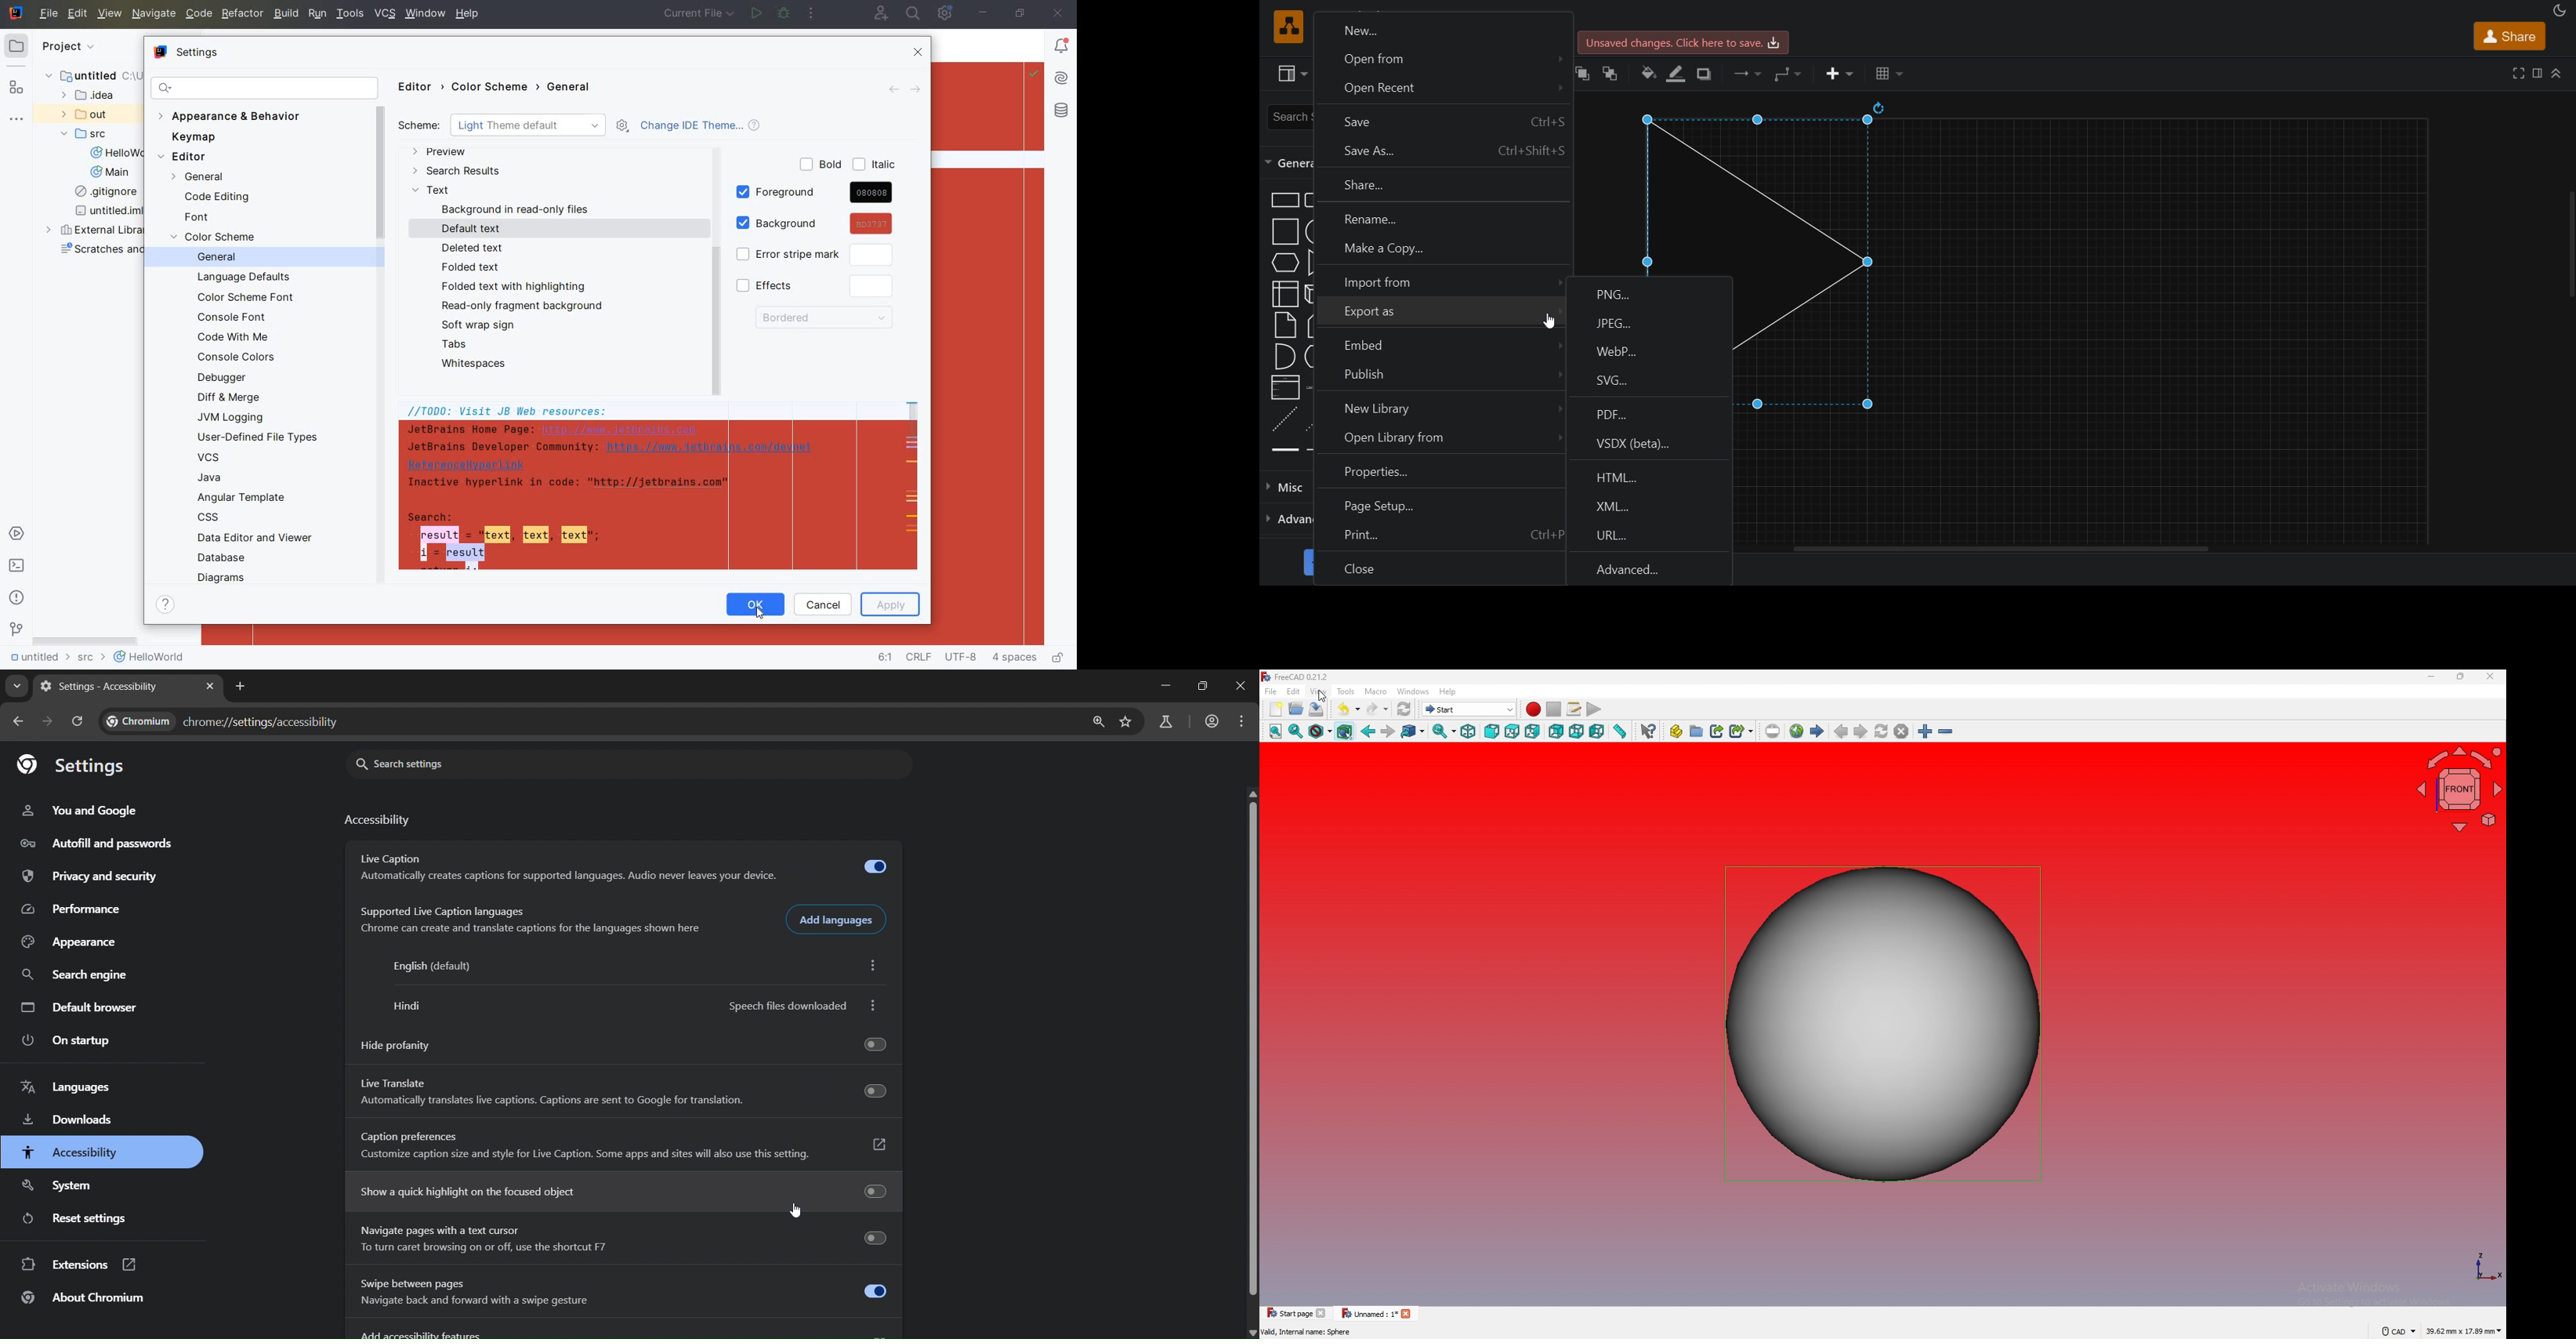 The height and width of the screenshot is (1344, 2576). What do you see at coordinates (1861, 731) in the screenshot?
I see `next page` at bounding box center [1861, 731].